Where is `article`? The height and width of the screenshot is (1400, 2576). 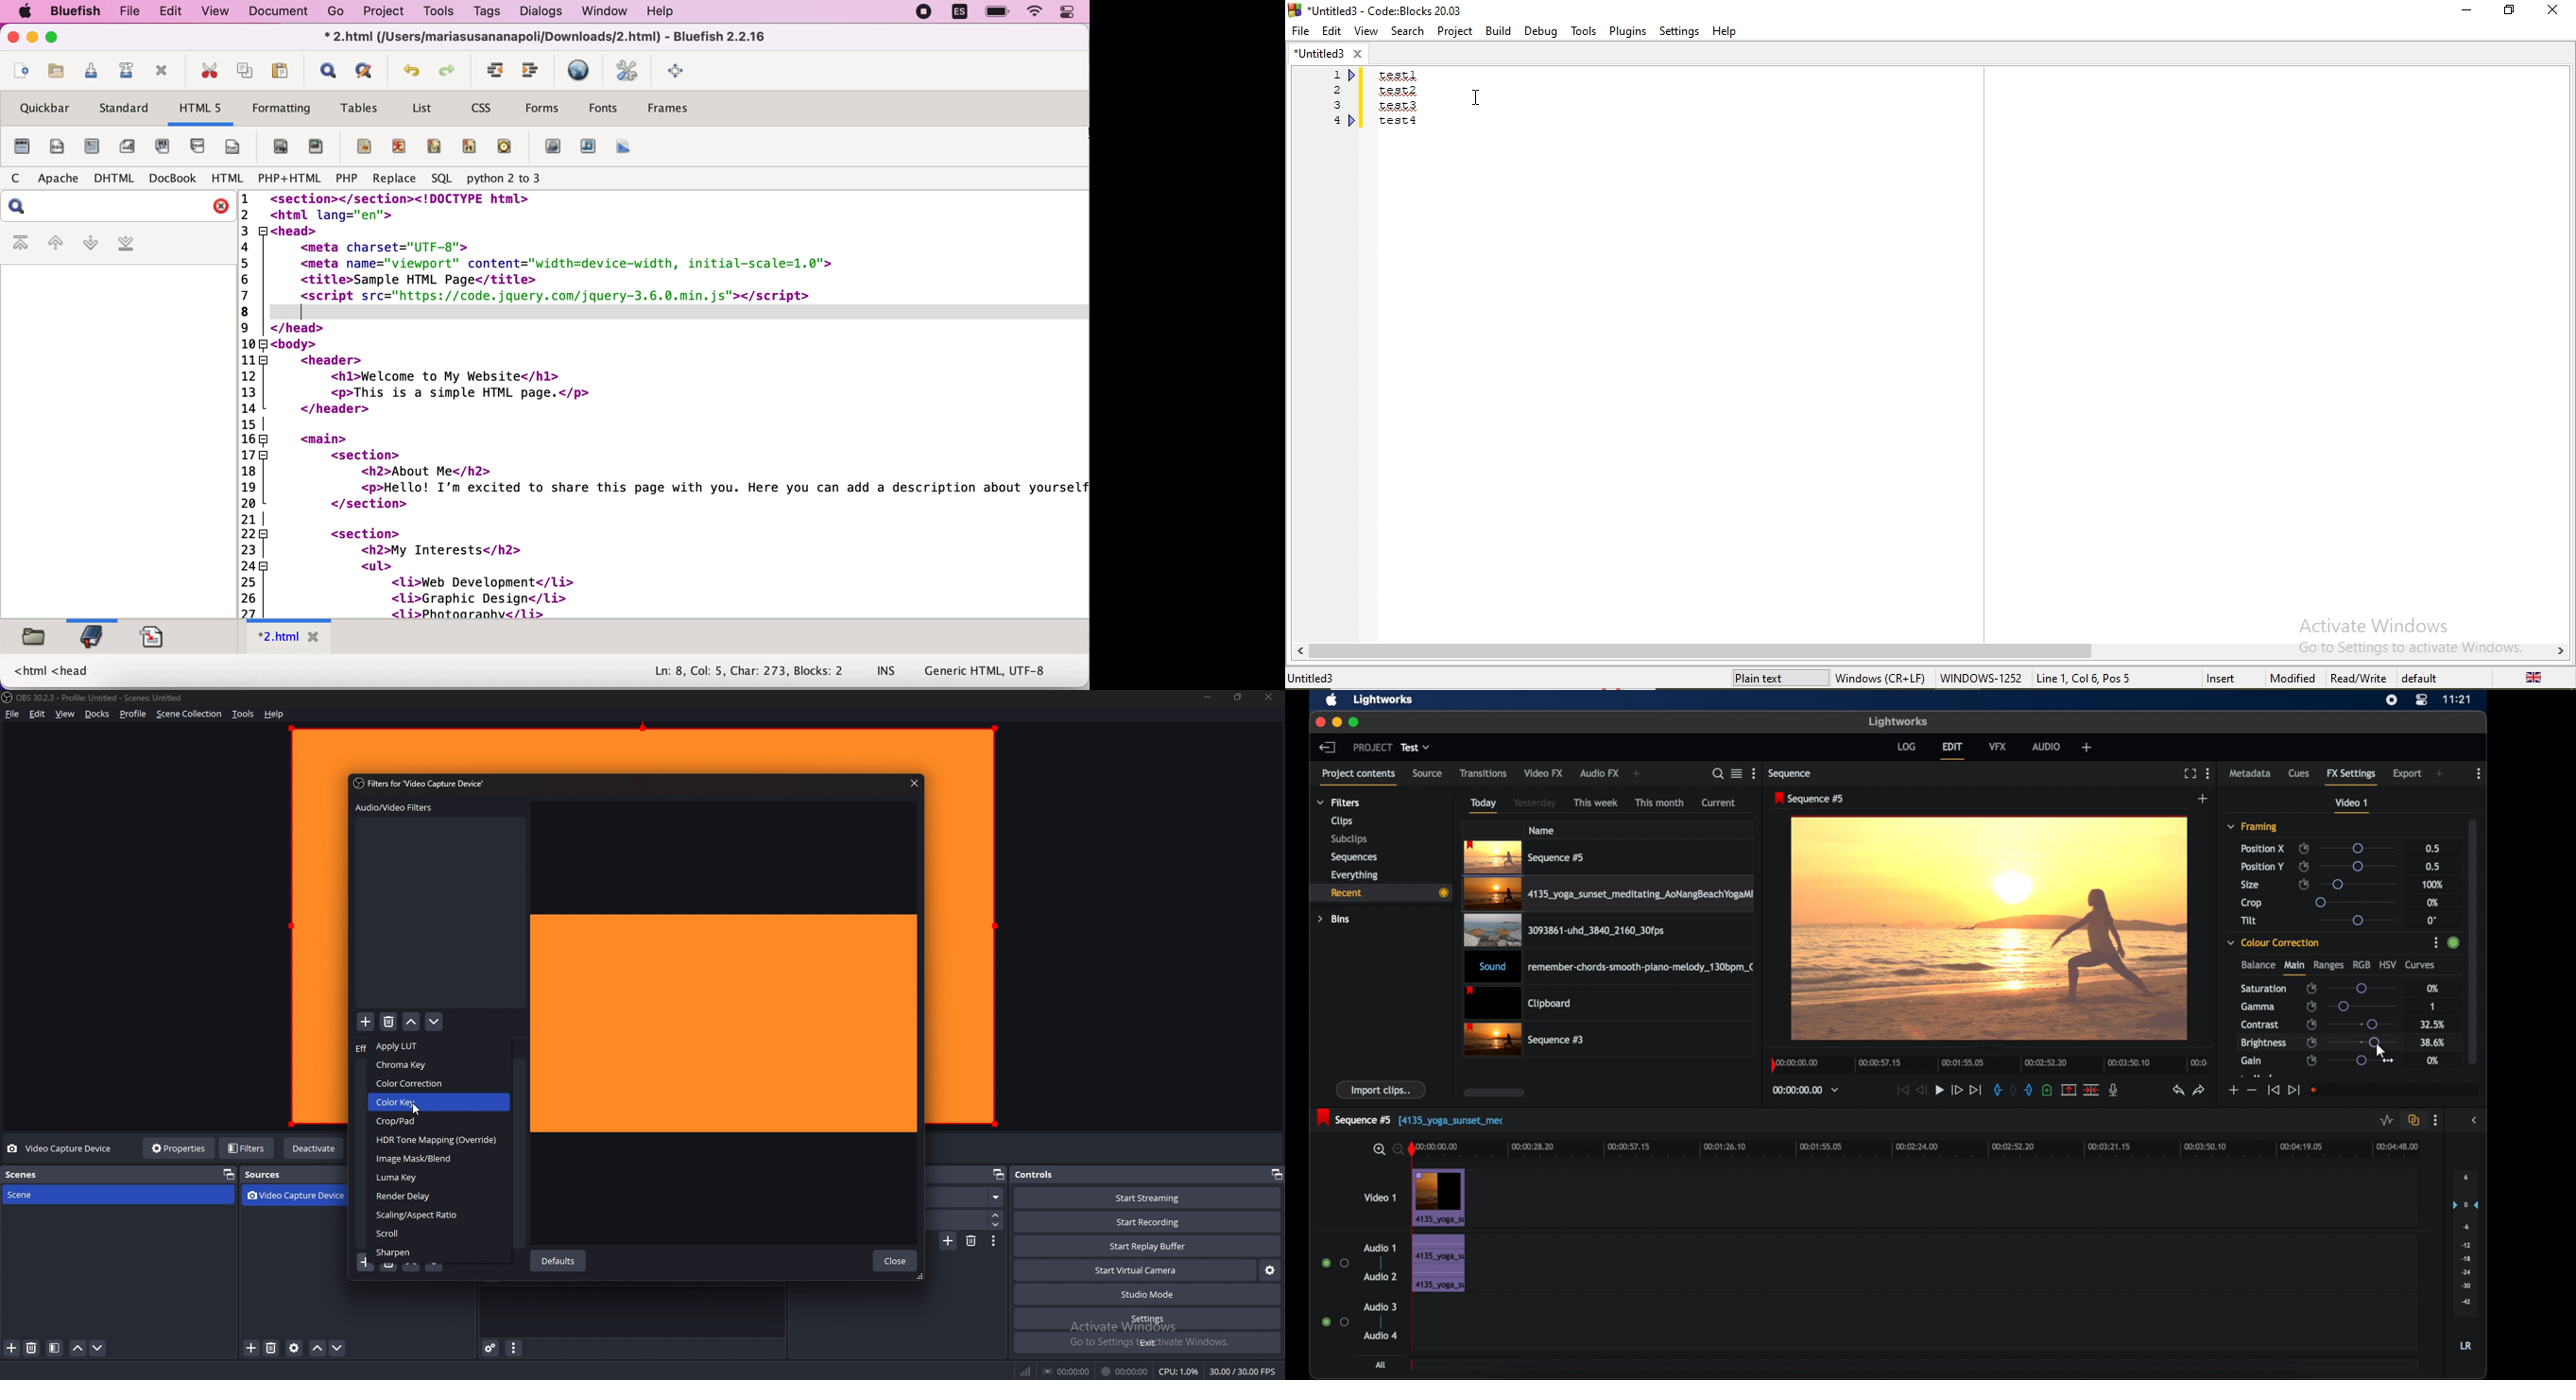 article is located at coordinates (93, 148).